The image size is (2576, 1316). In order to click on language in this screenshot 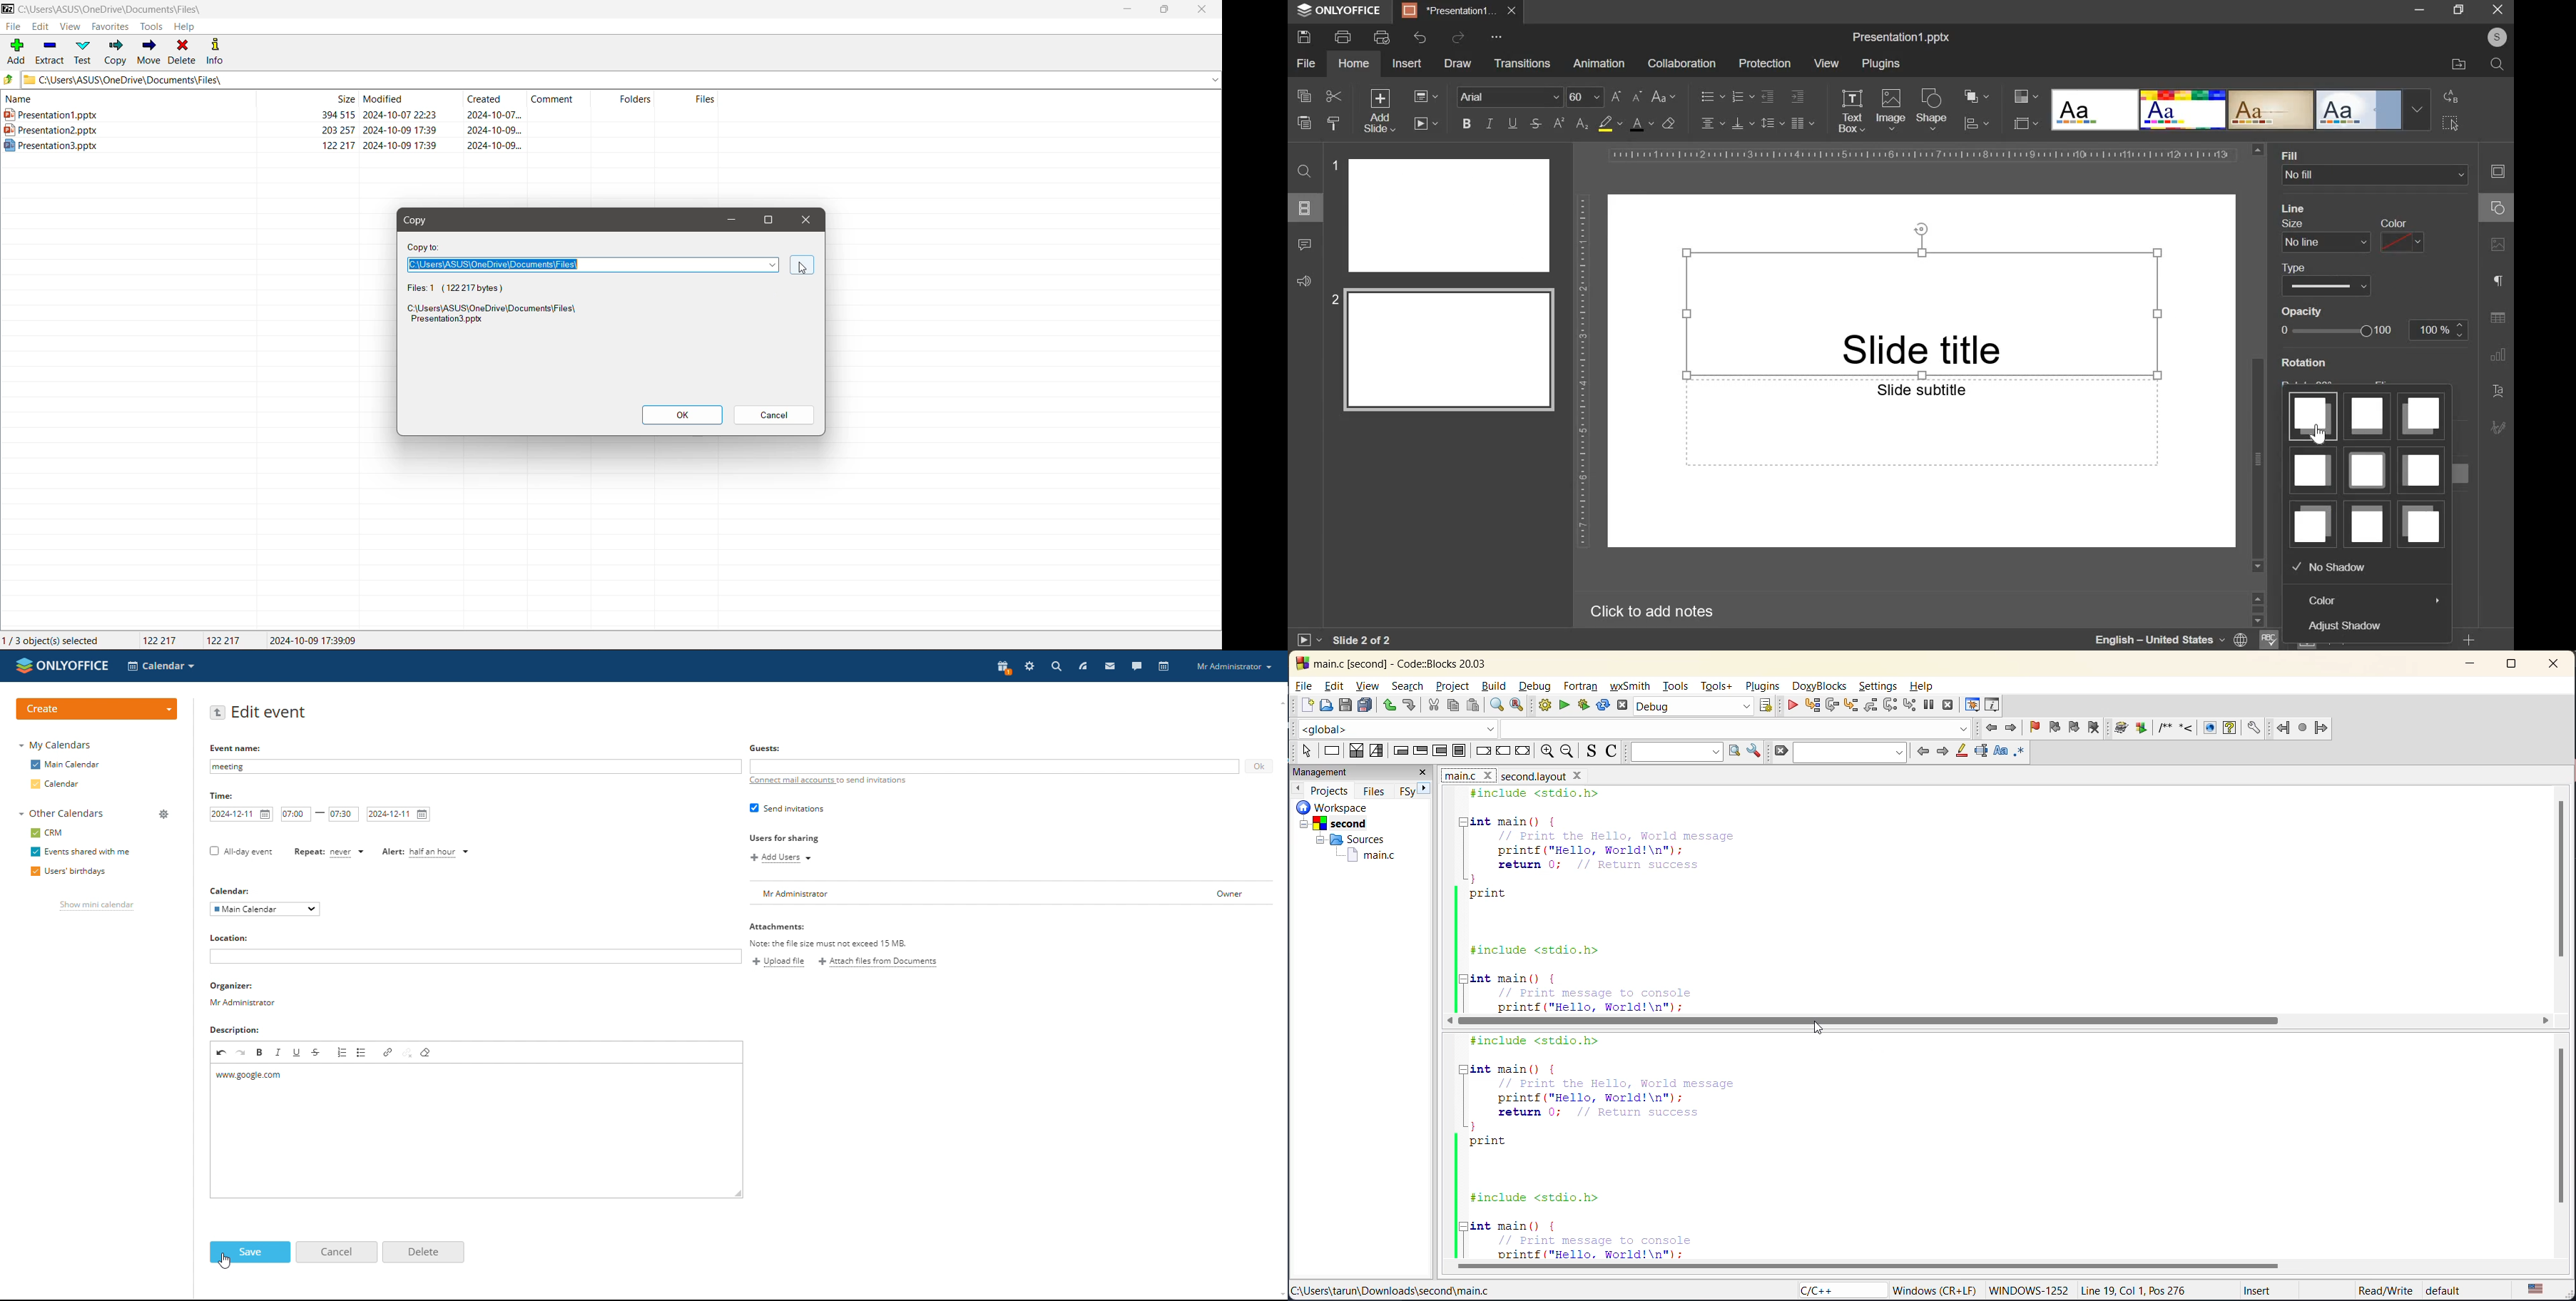, I will do `click(1831, 1290)`.